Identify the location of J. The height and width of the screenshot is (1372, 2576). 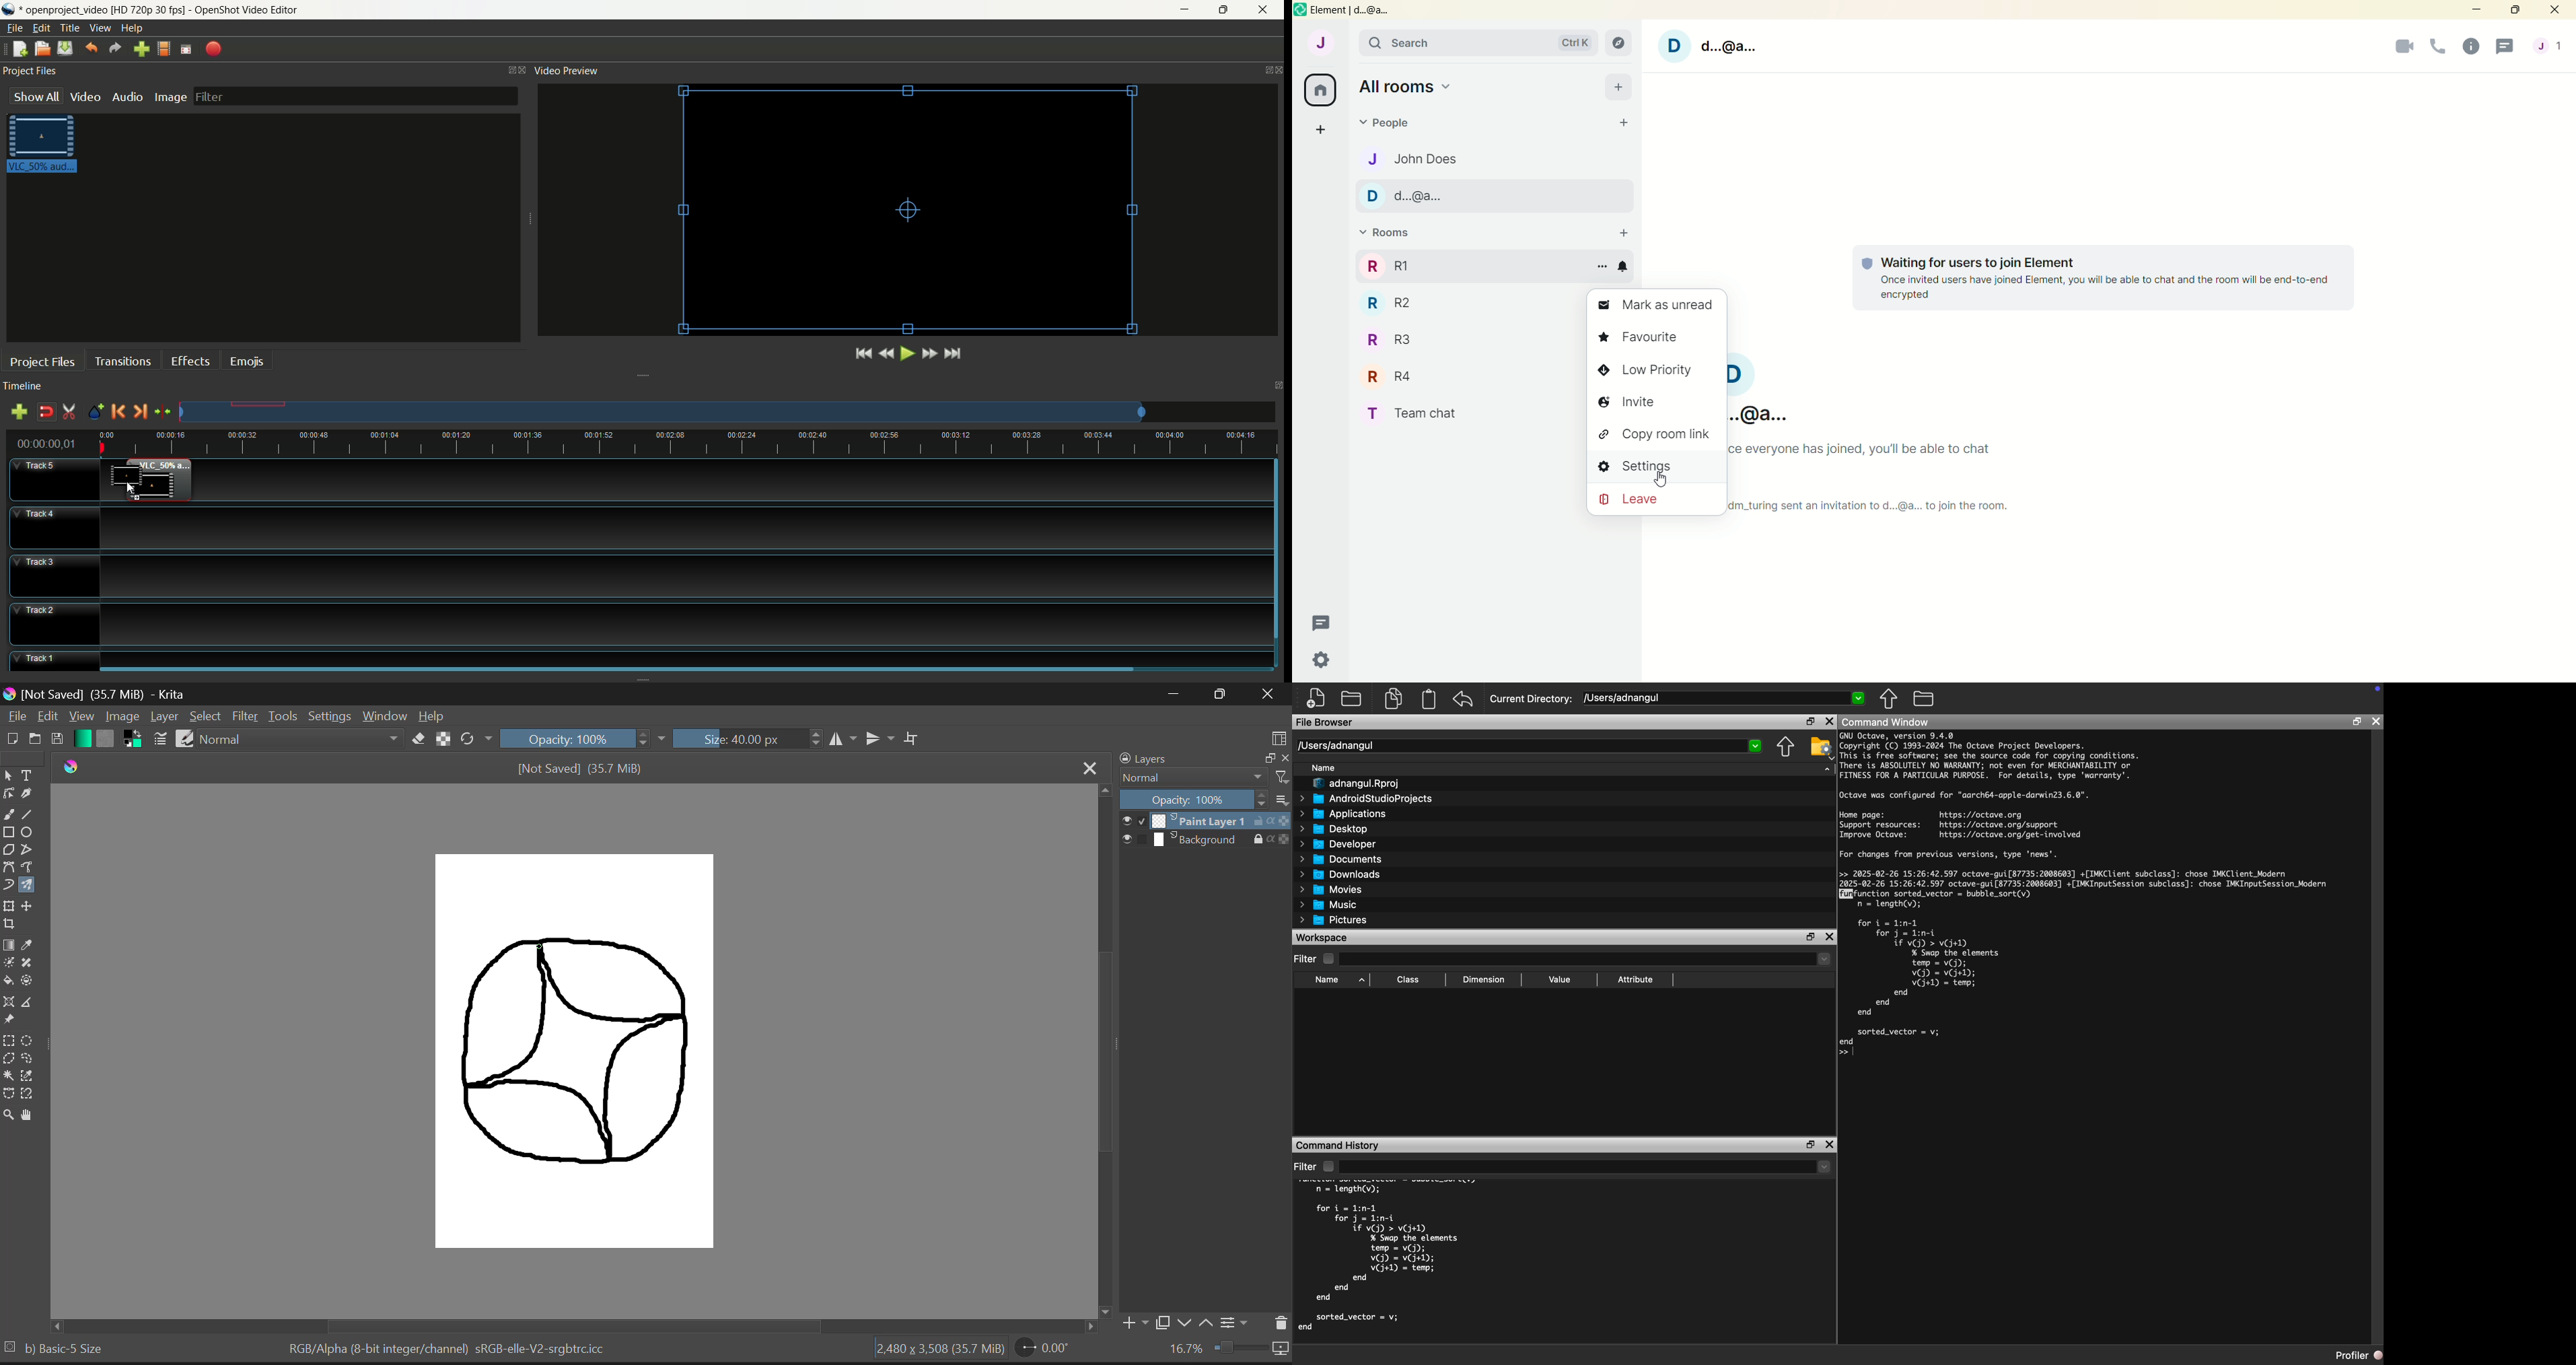
(1319, 42).